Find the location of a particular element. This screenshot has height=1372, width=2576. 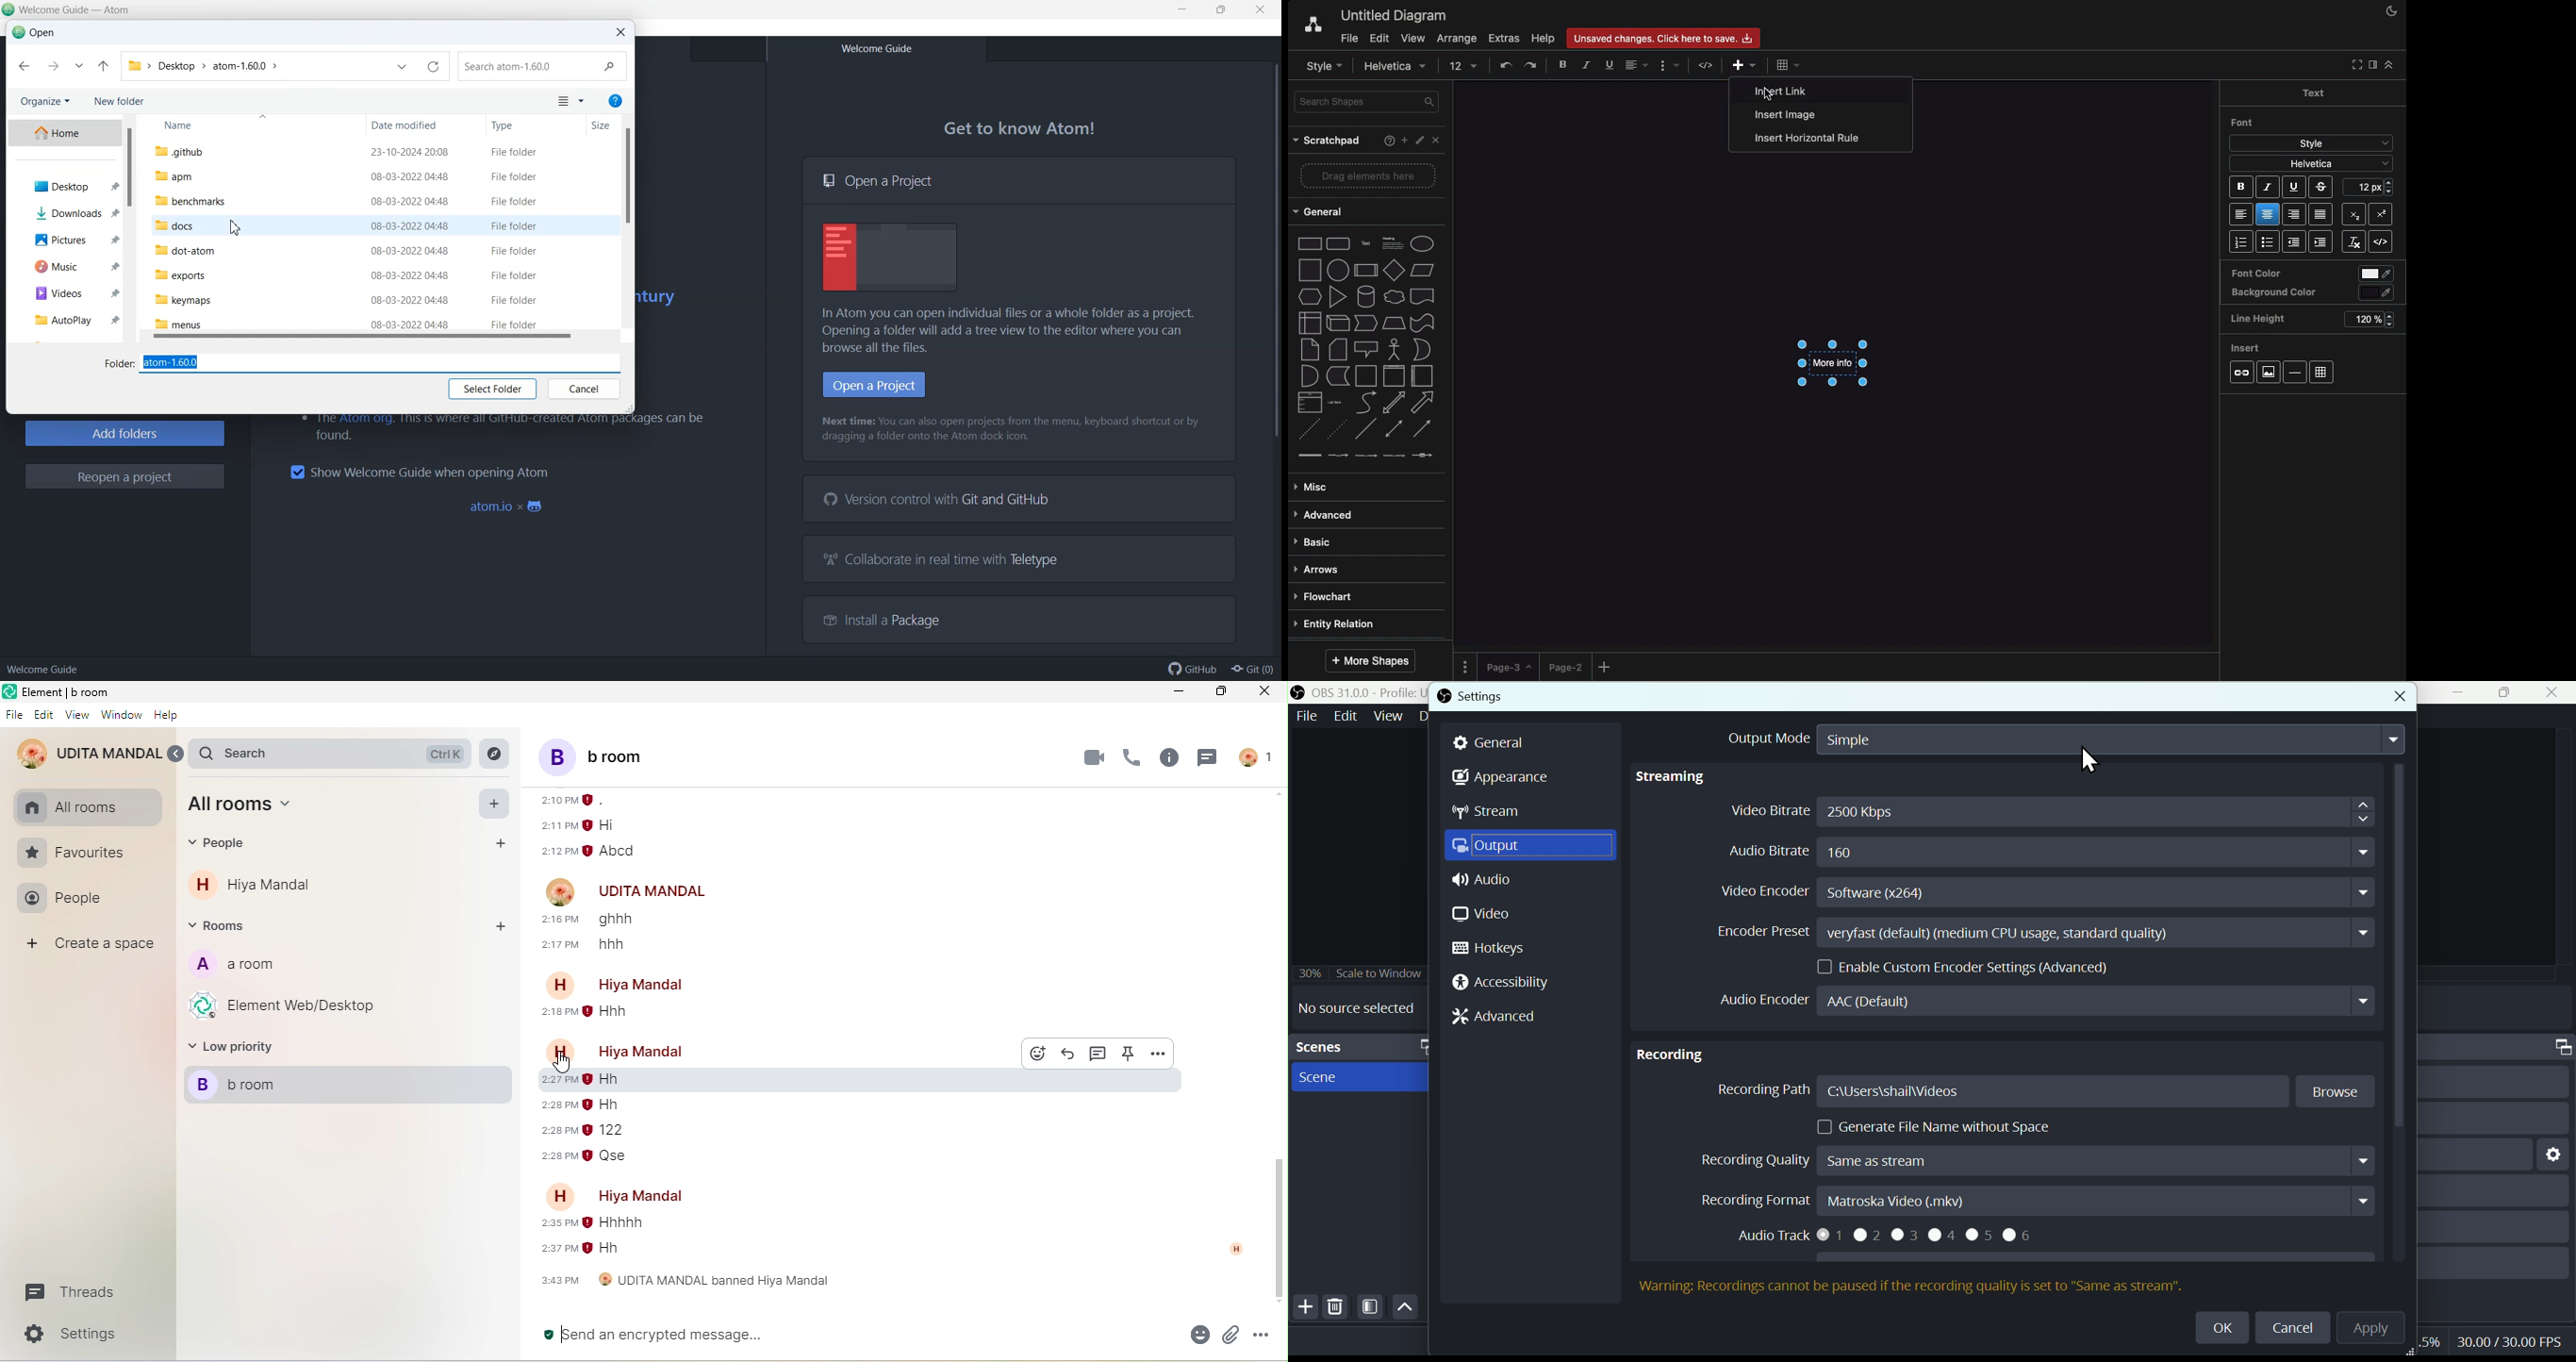

Font color is located at coordinates (2256, 272).